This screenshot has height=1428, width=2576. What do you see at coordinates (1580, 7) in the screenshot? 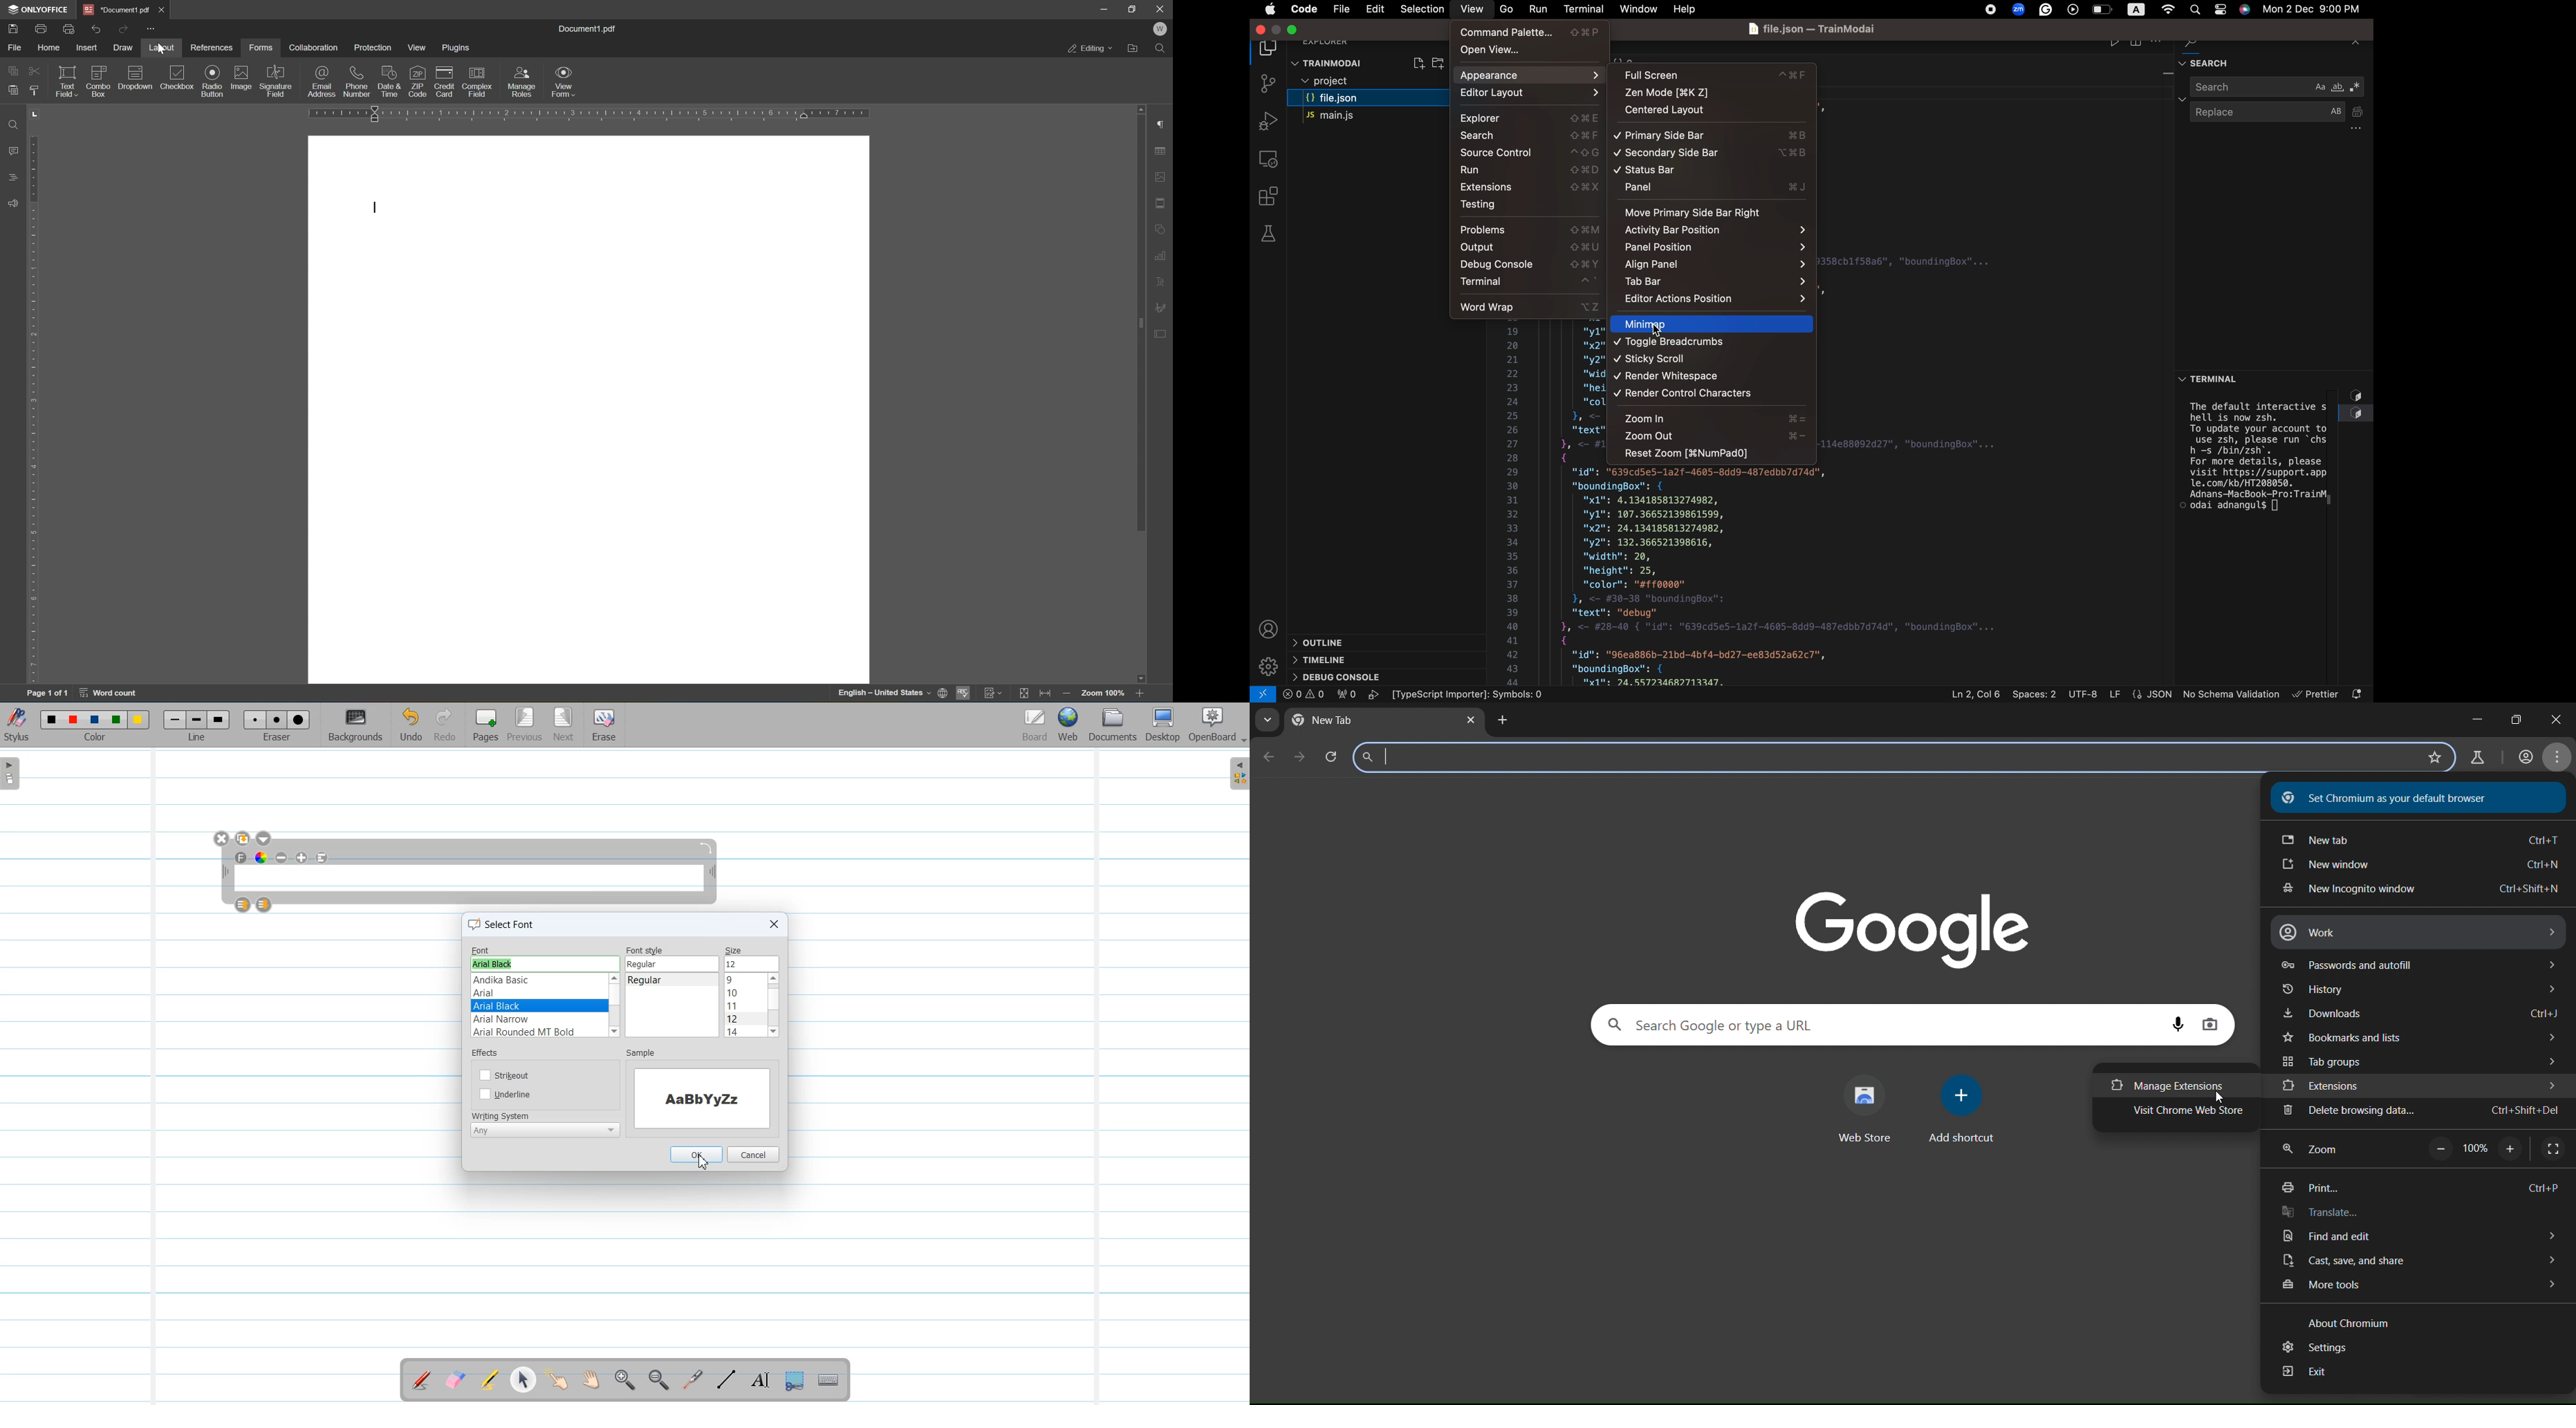
I see `terminal` at bounding box center [1580, 7].